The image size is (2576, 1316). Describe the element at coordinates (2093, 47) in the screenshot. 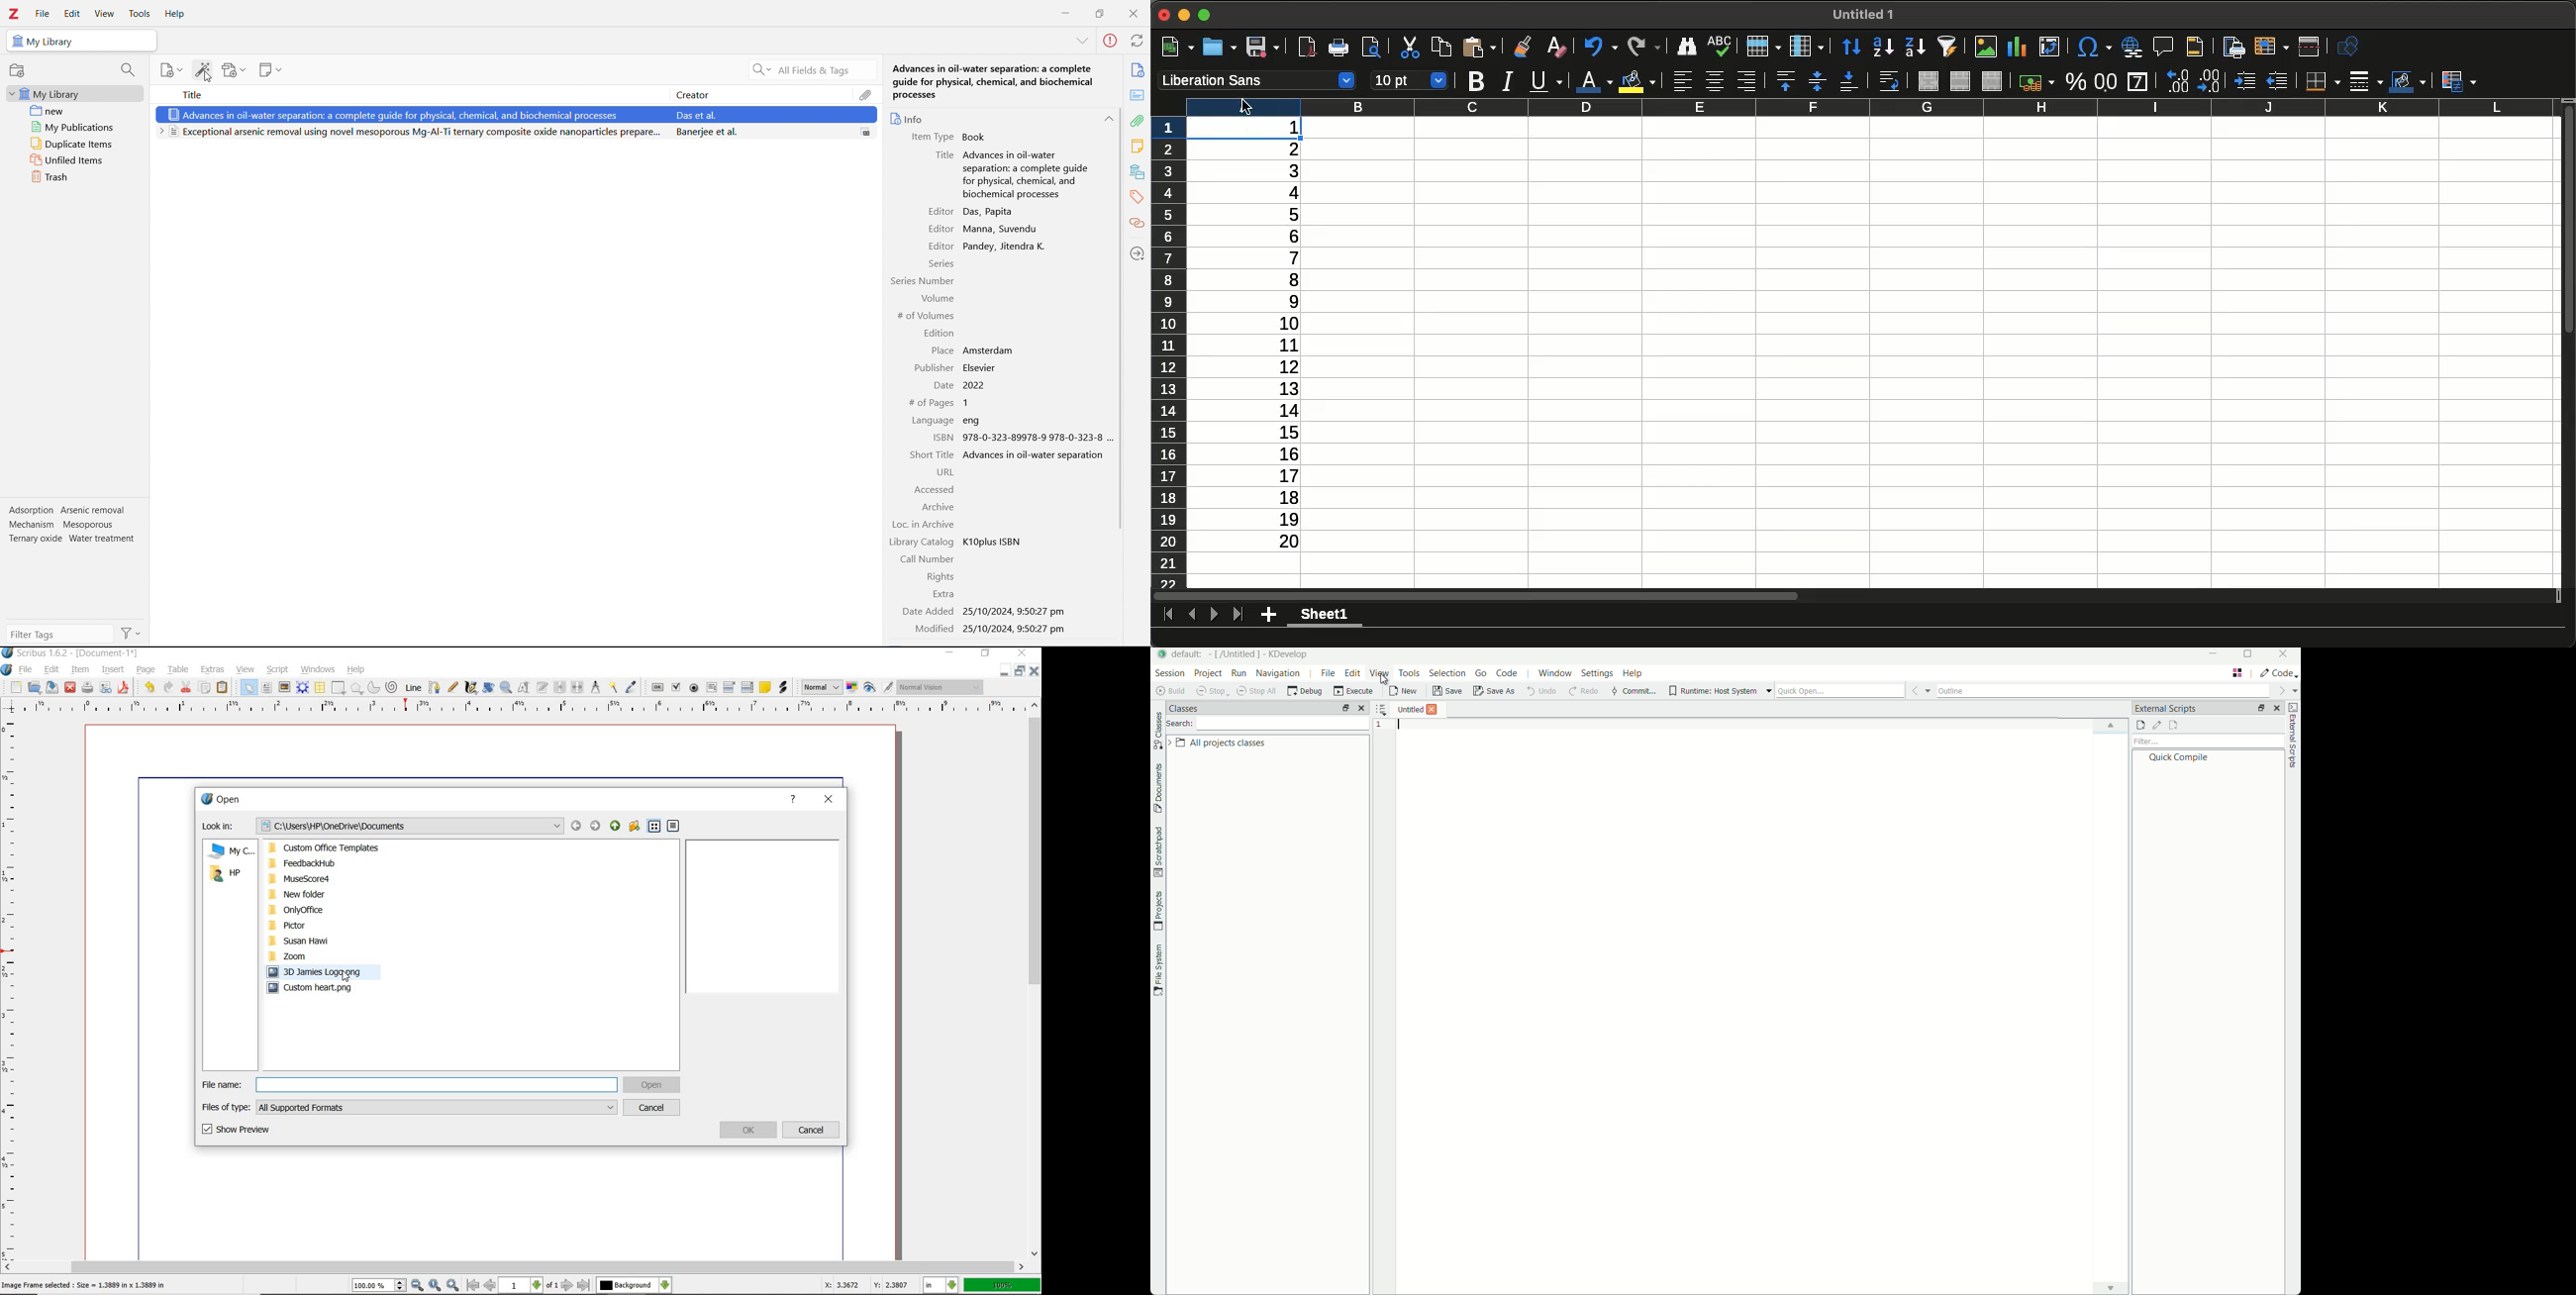

I see `Insert special characters` at that location.